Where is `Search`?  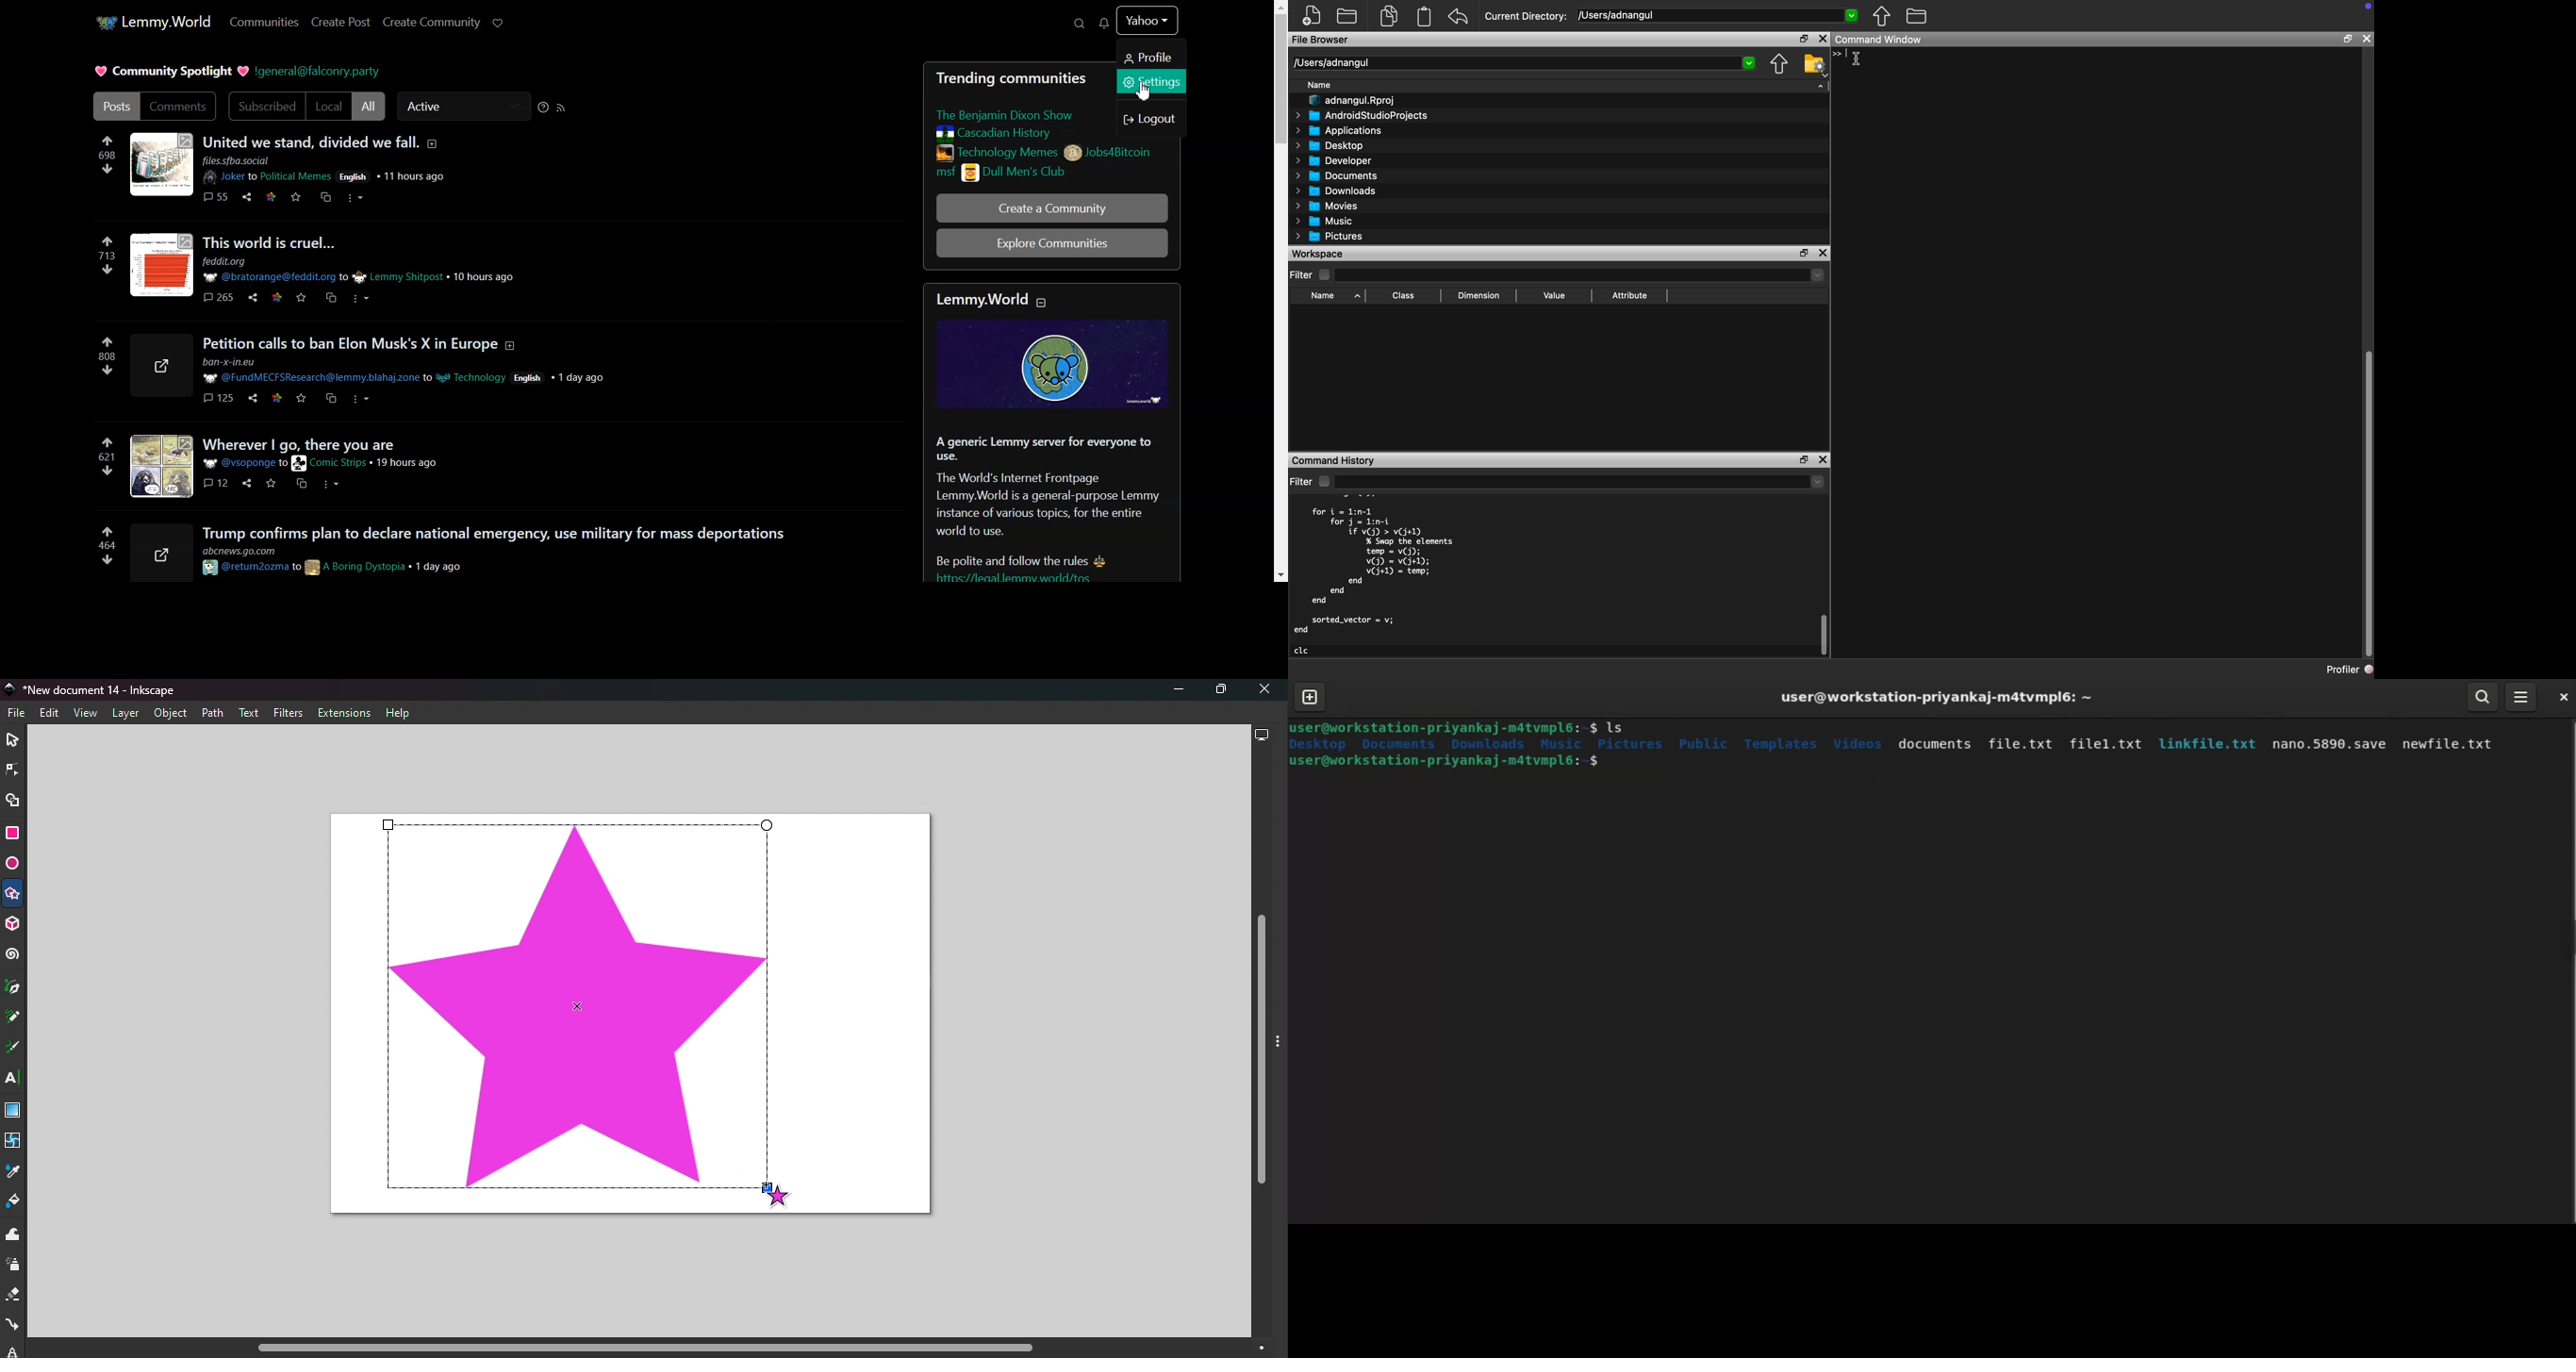 Search is located at coordinates (1058, 23).